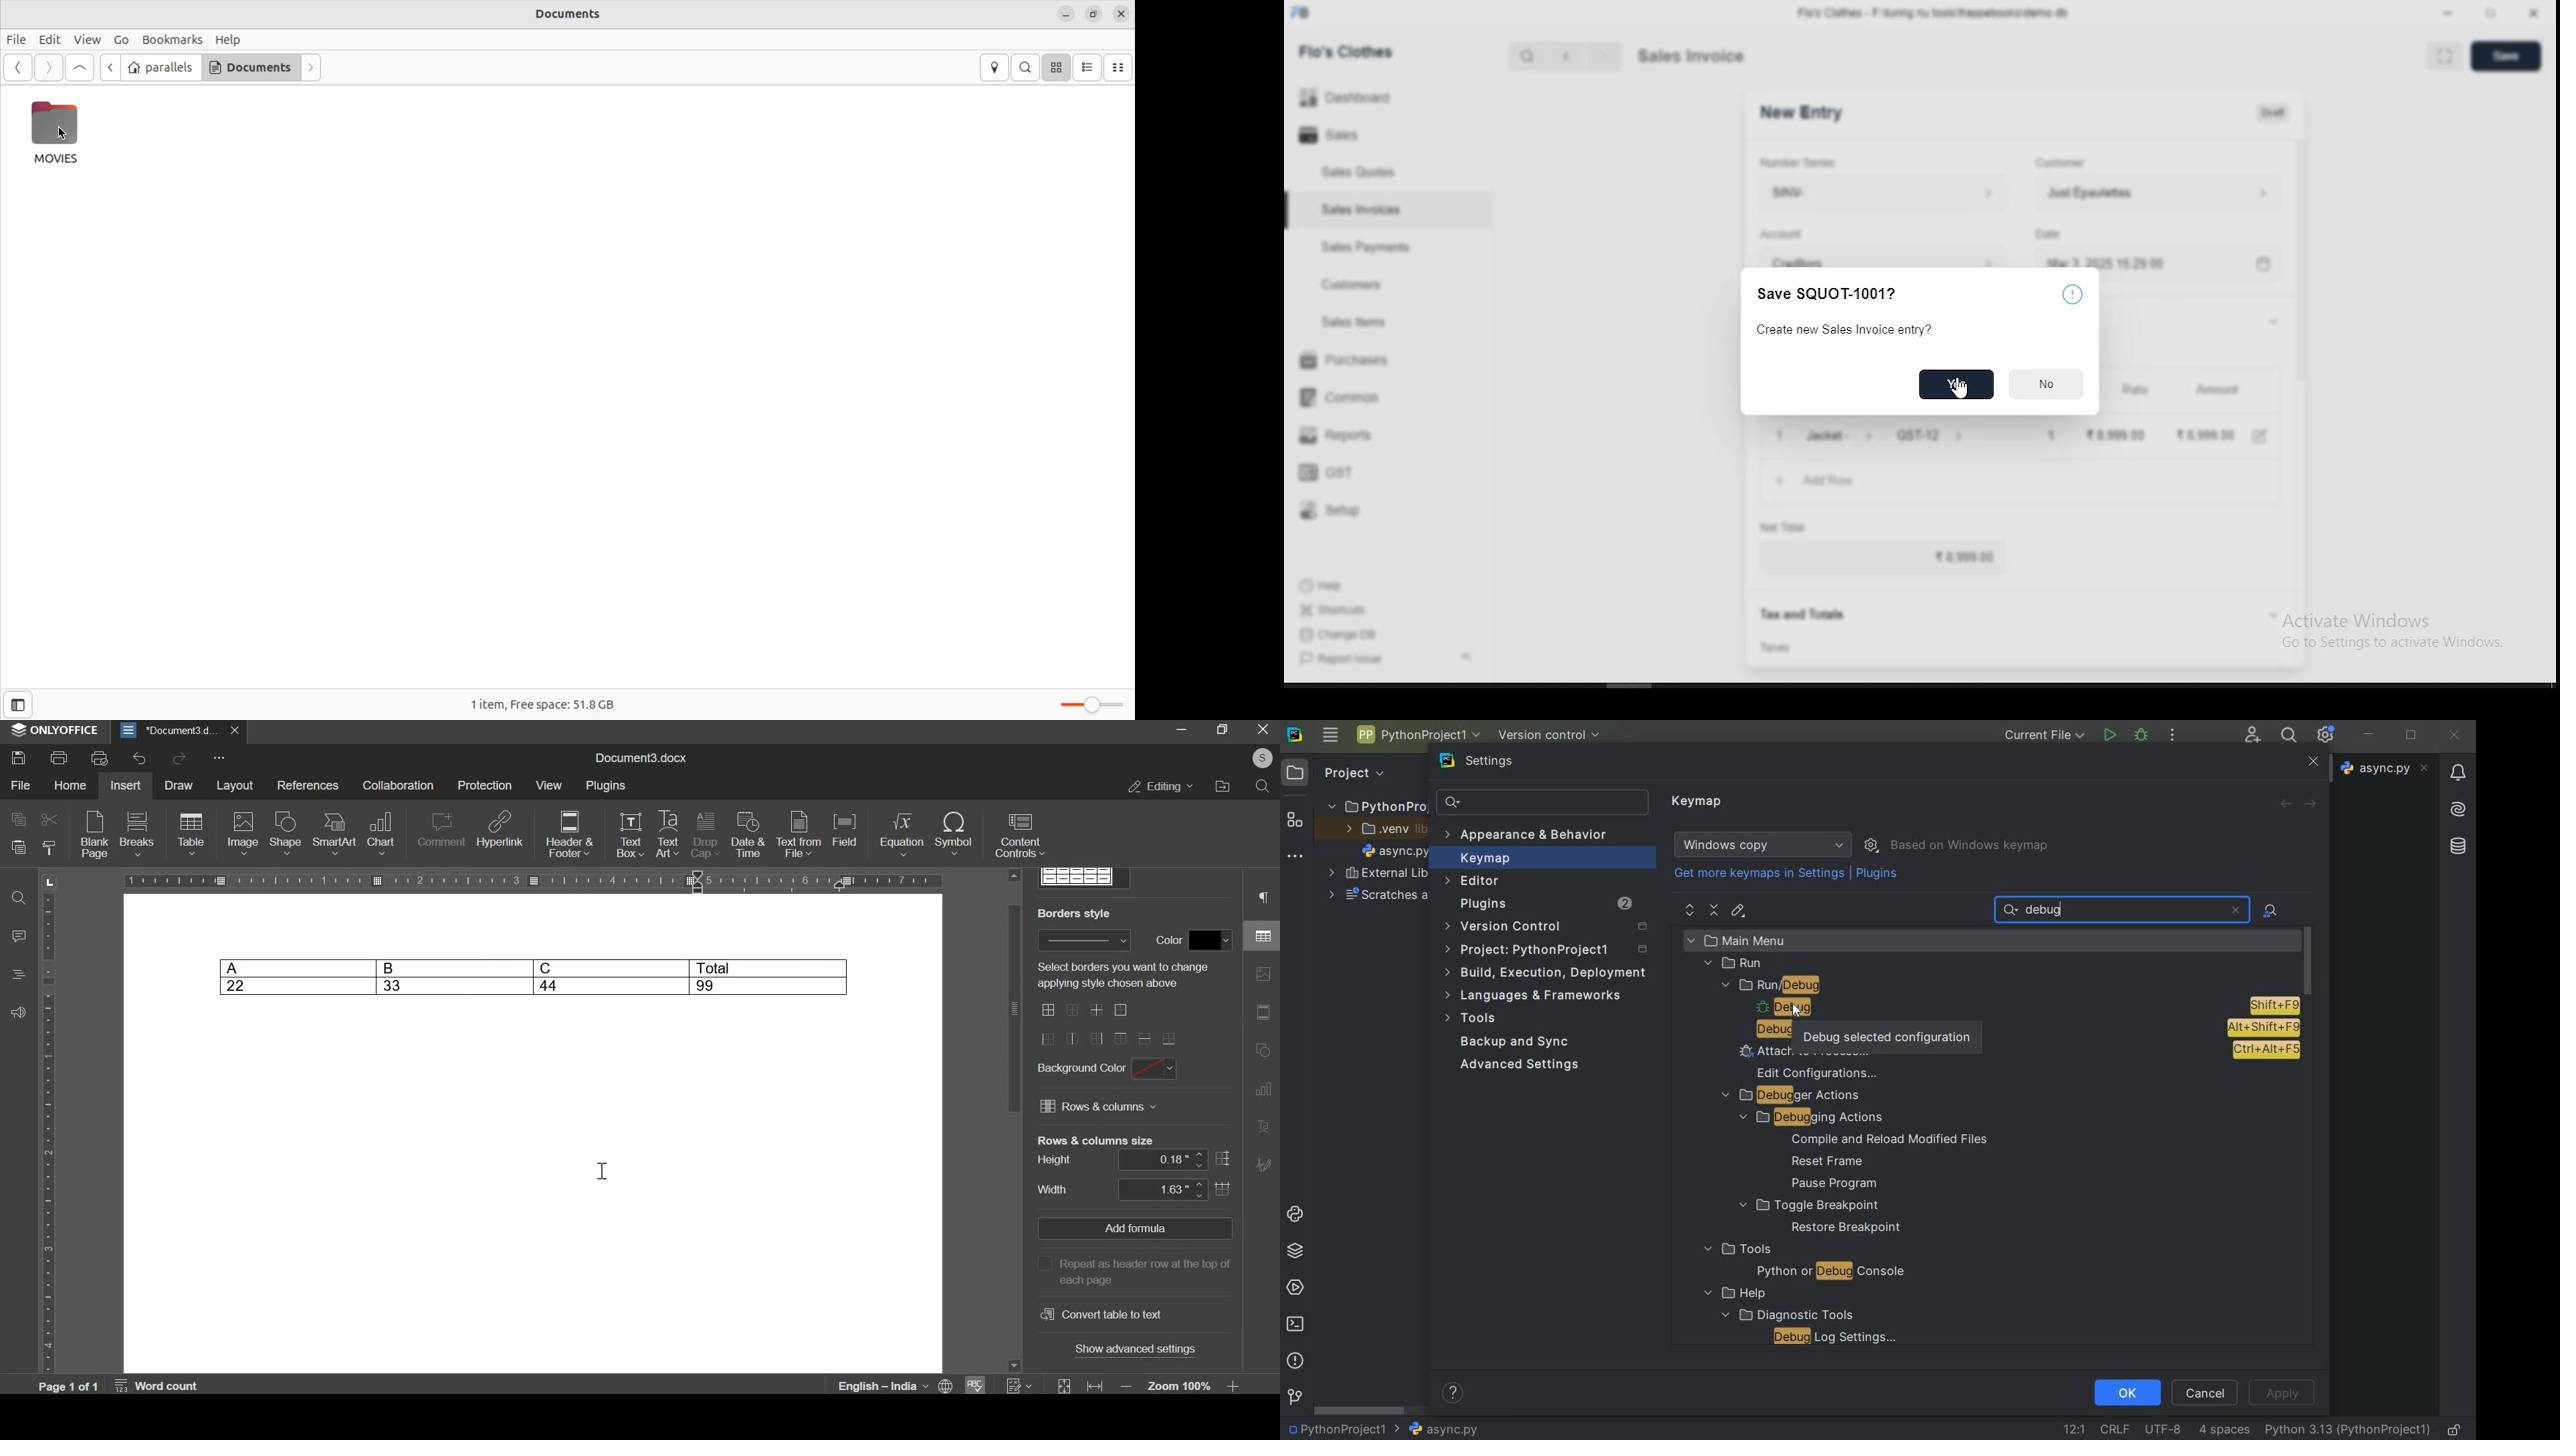 The height and width of the screenshot is (1456, 2576). What do you see at coordinates (1100, 1313) in the screenshot?
I see `convert table to text` at bounding box center [1100, 1313].